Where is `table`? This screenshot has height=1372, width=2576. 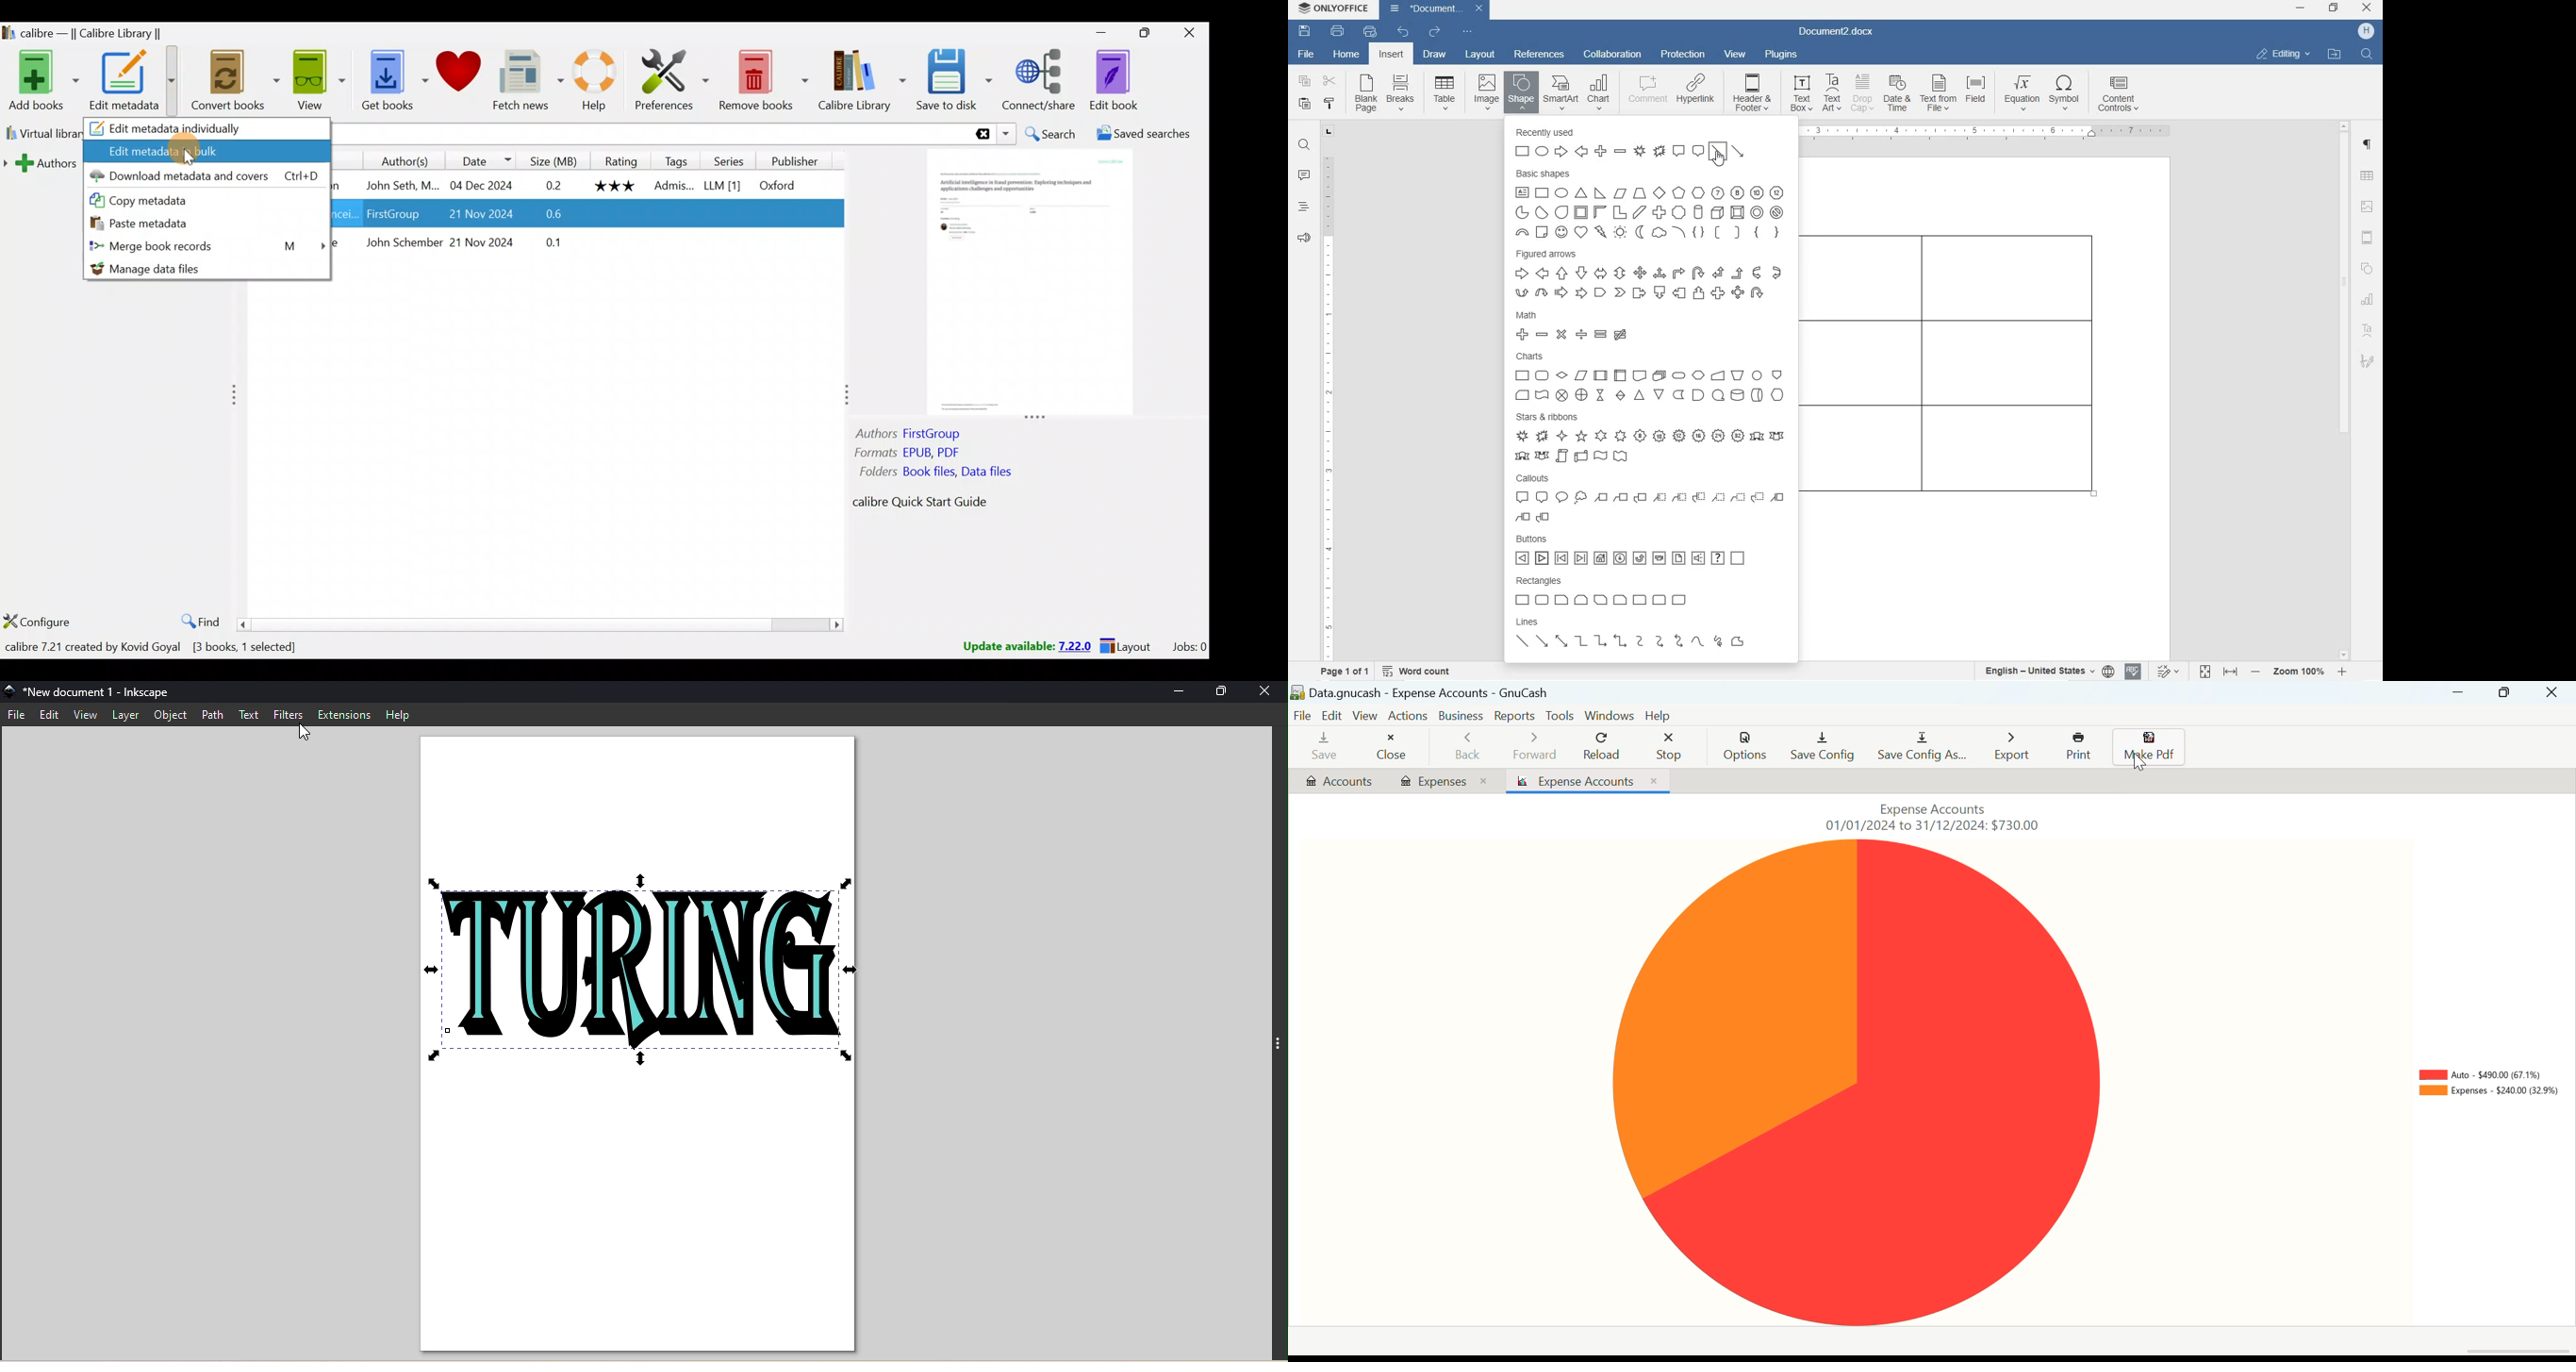 table is located at coordinates (1962, 376).